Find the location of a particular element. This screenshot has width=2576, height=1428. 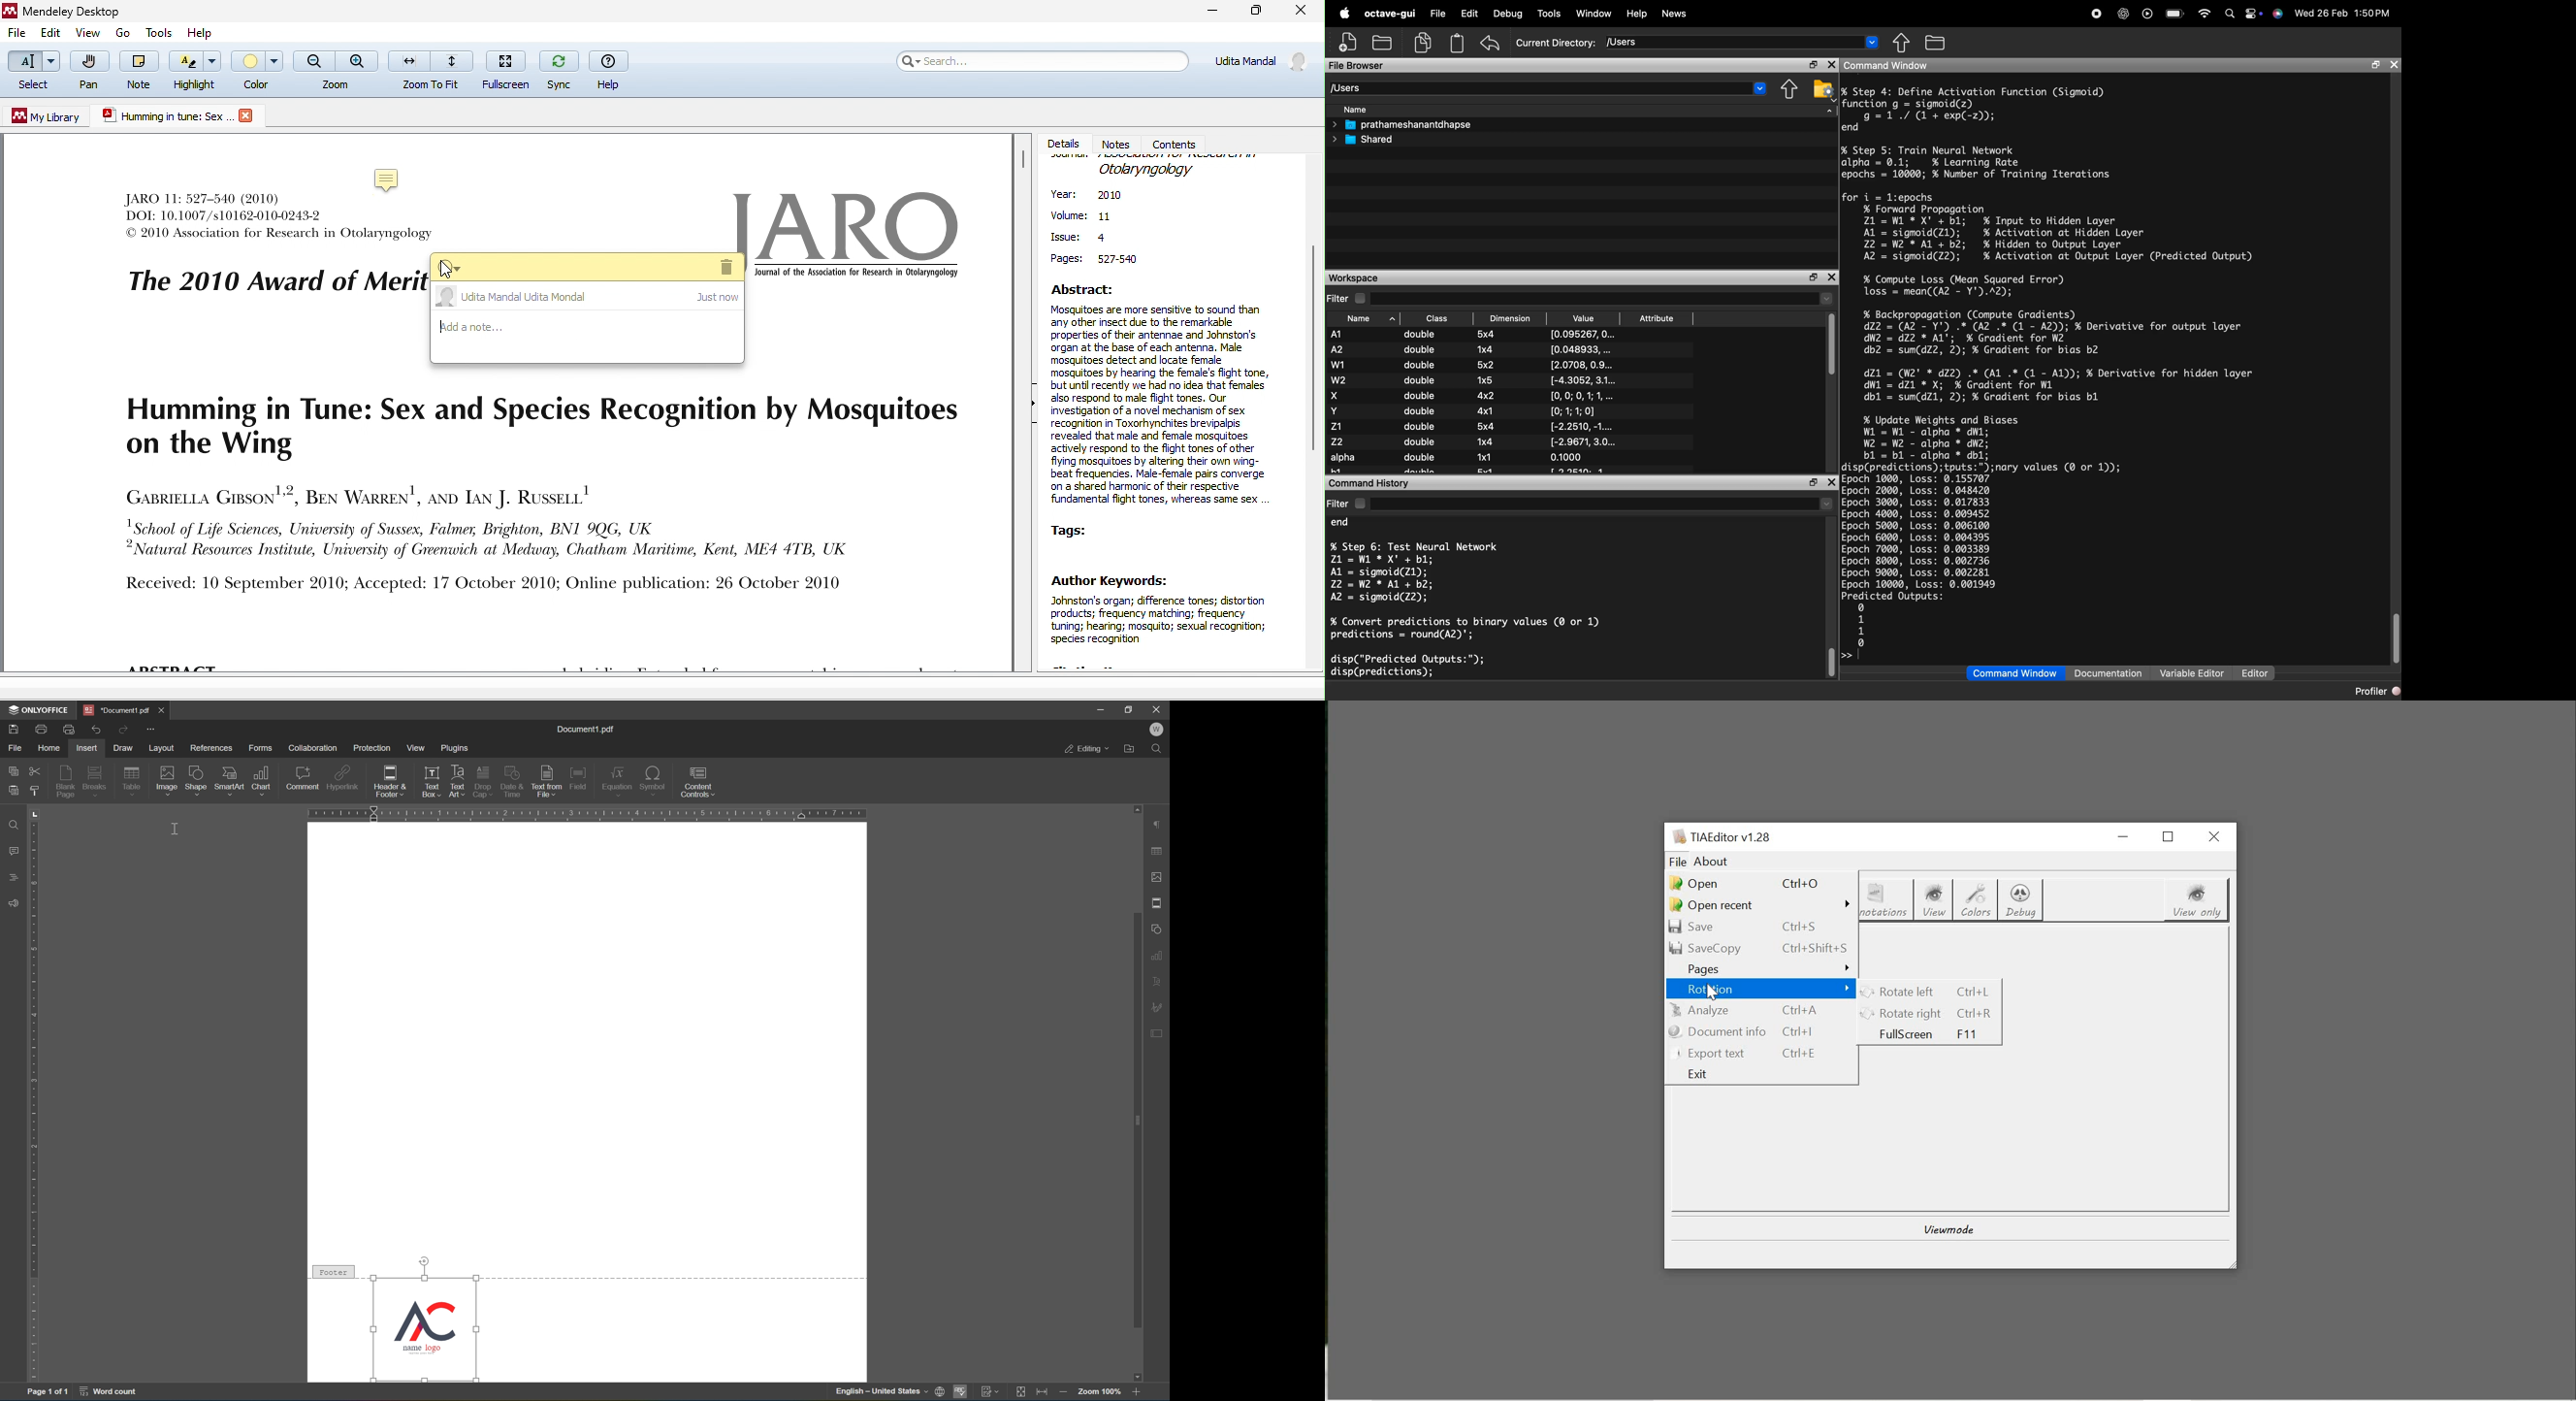

pdf title is located at coordinates (164, 116).